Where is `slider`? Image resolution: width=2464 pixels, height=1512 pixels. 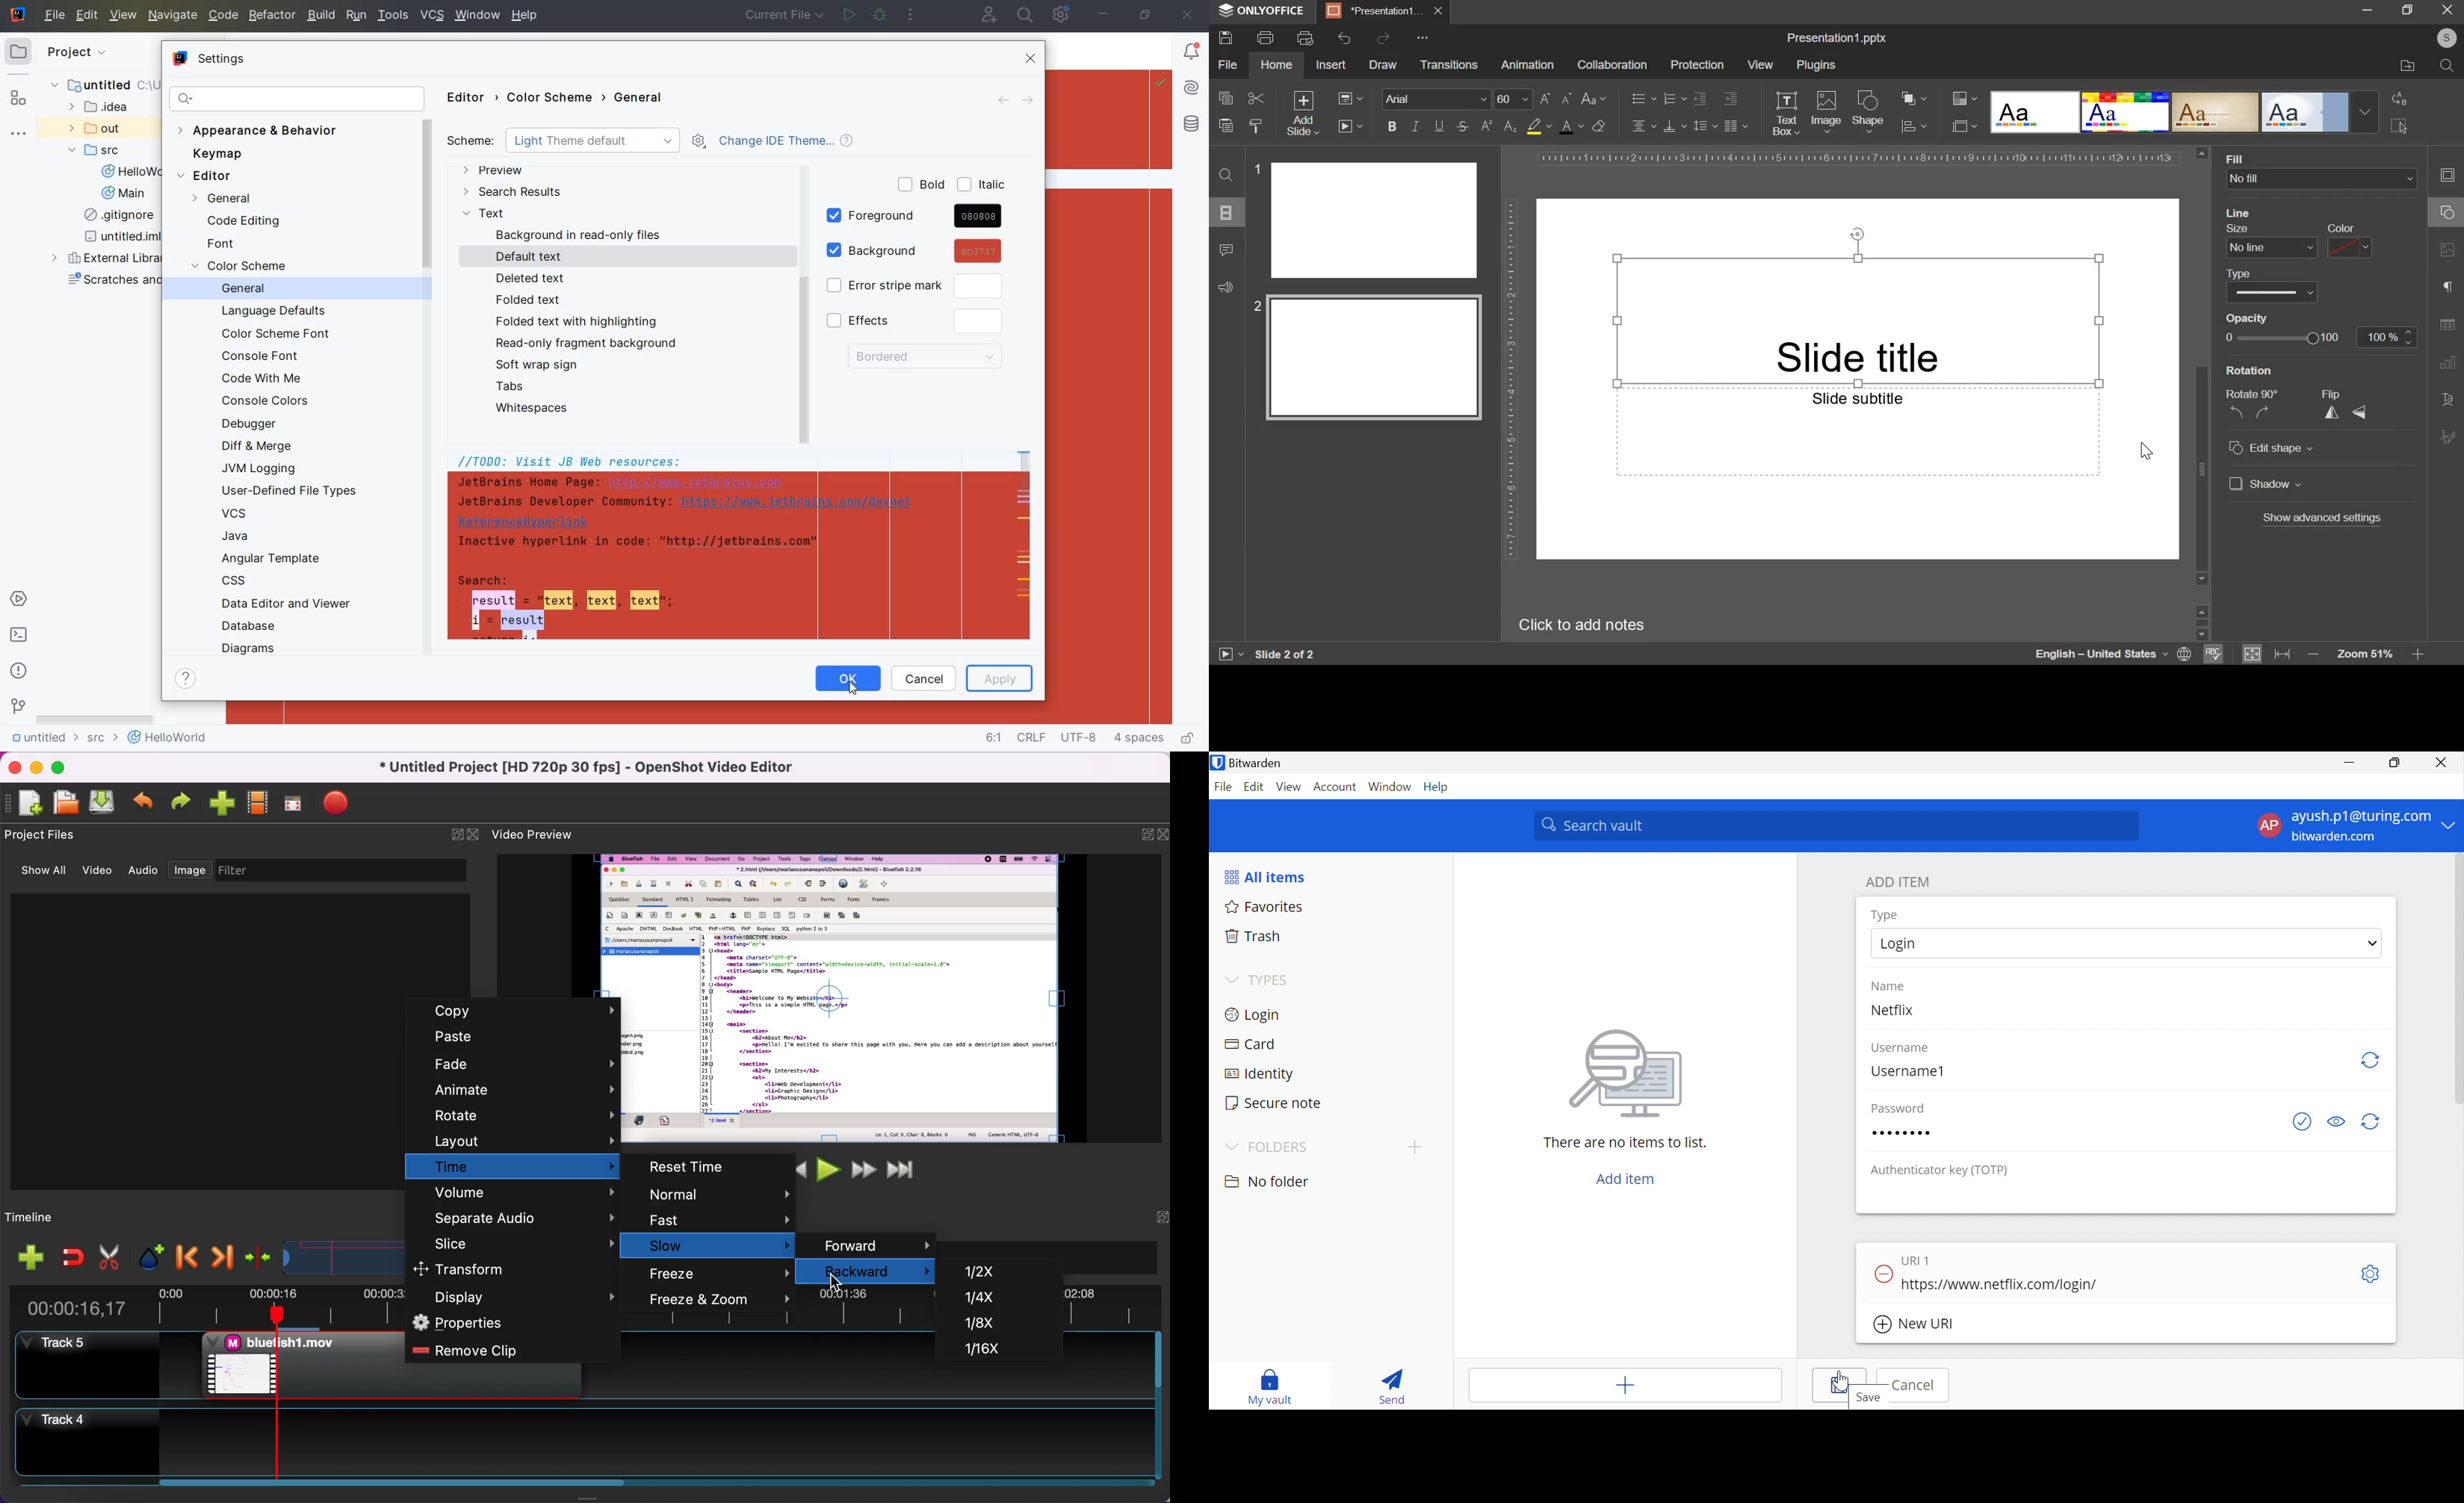
slider is located at coordinates (2201, 622).